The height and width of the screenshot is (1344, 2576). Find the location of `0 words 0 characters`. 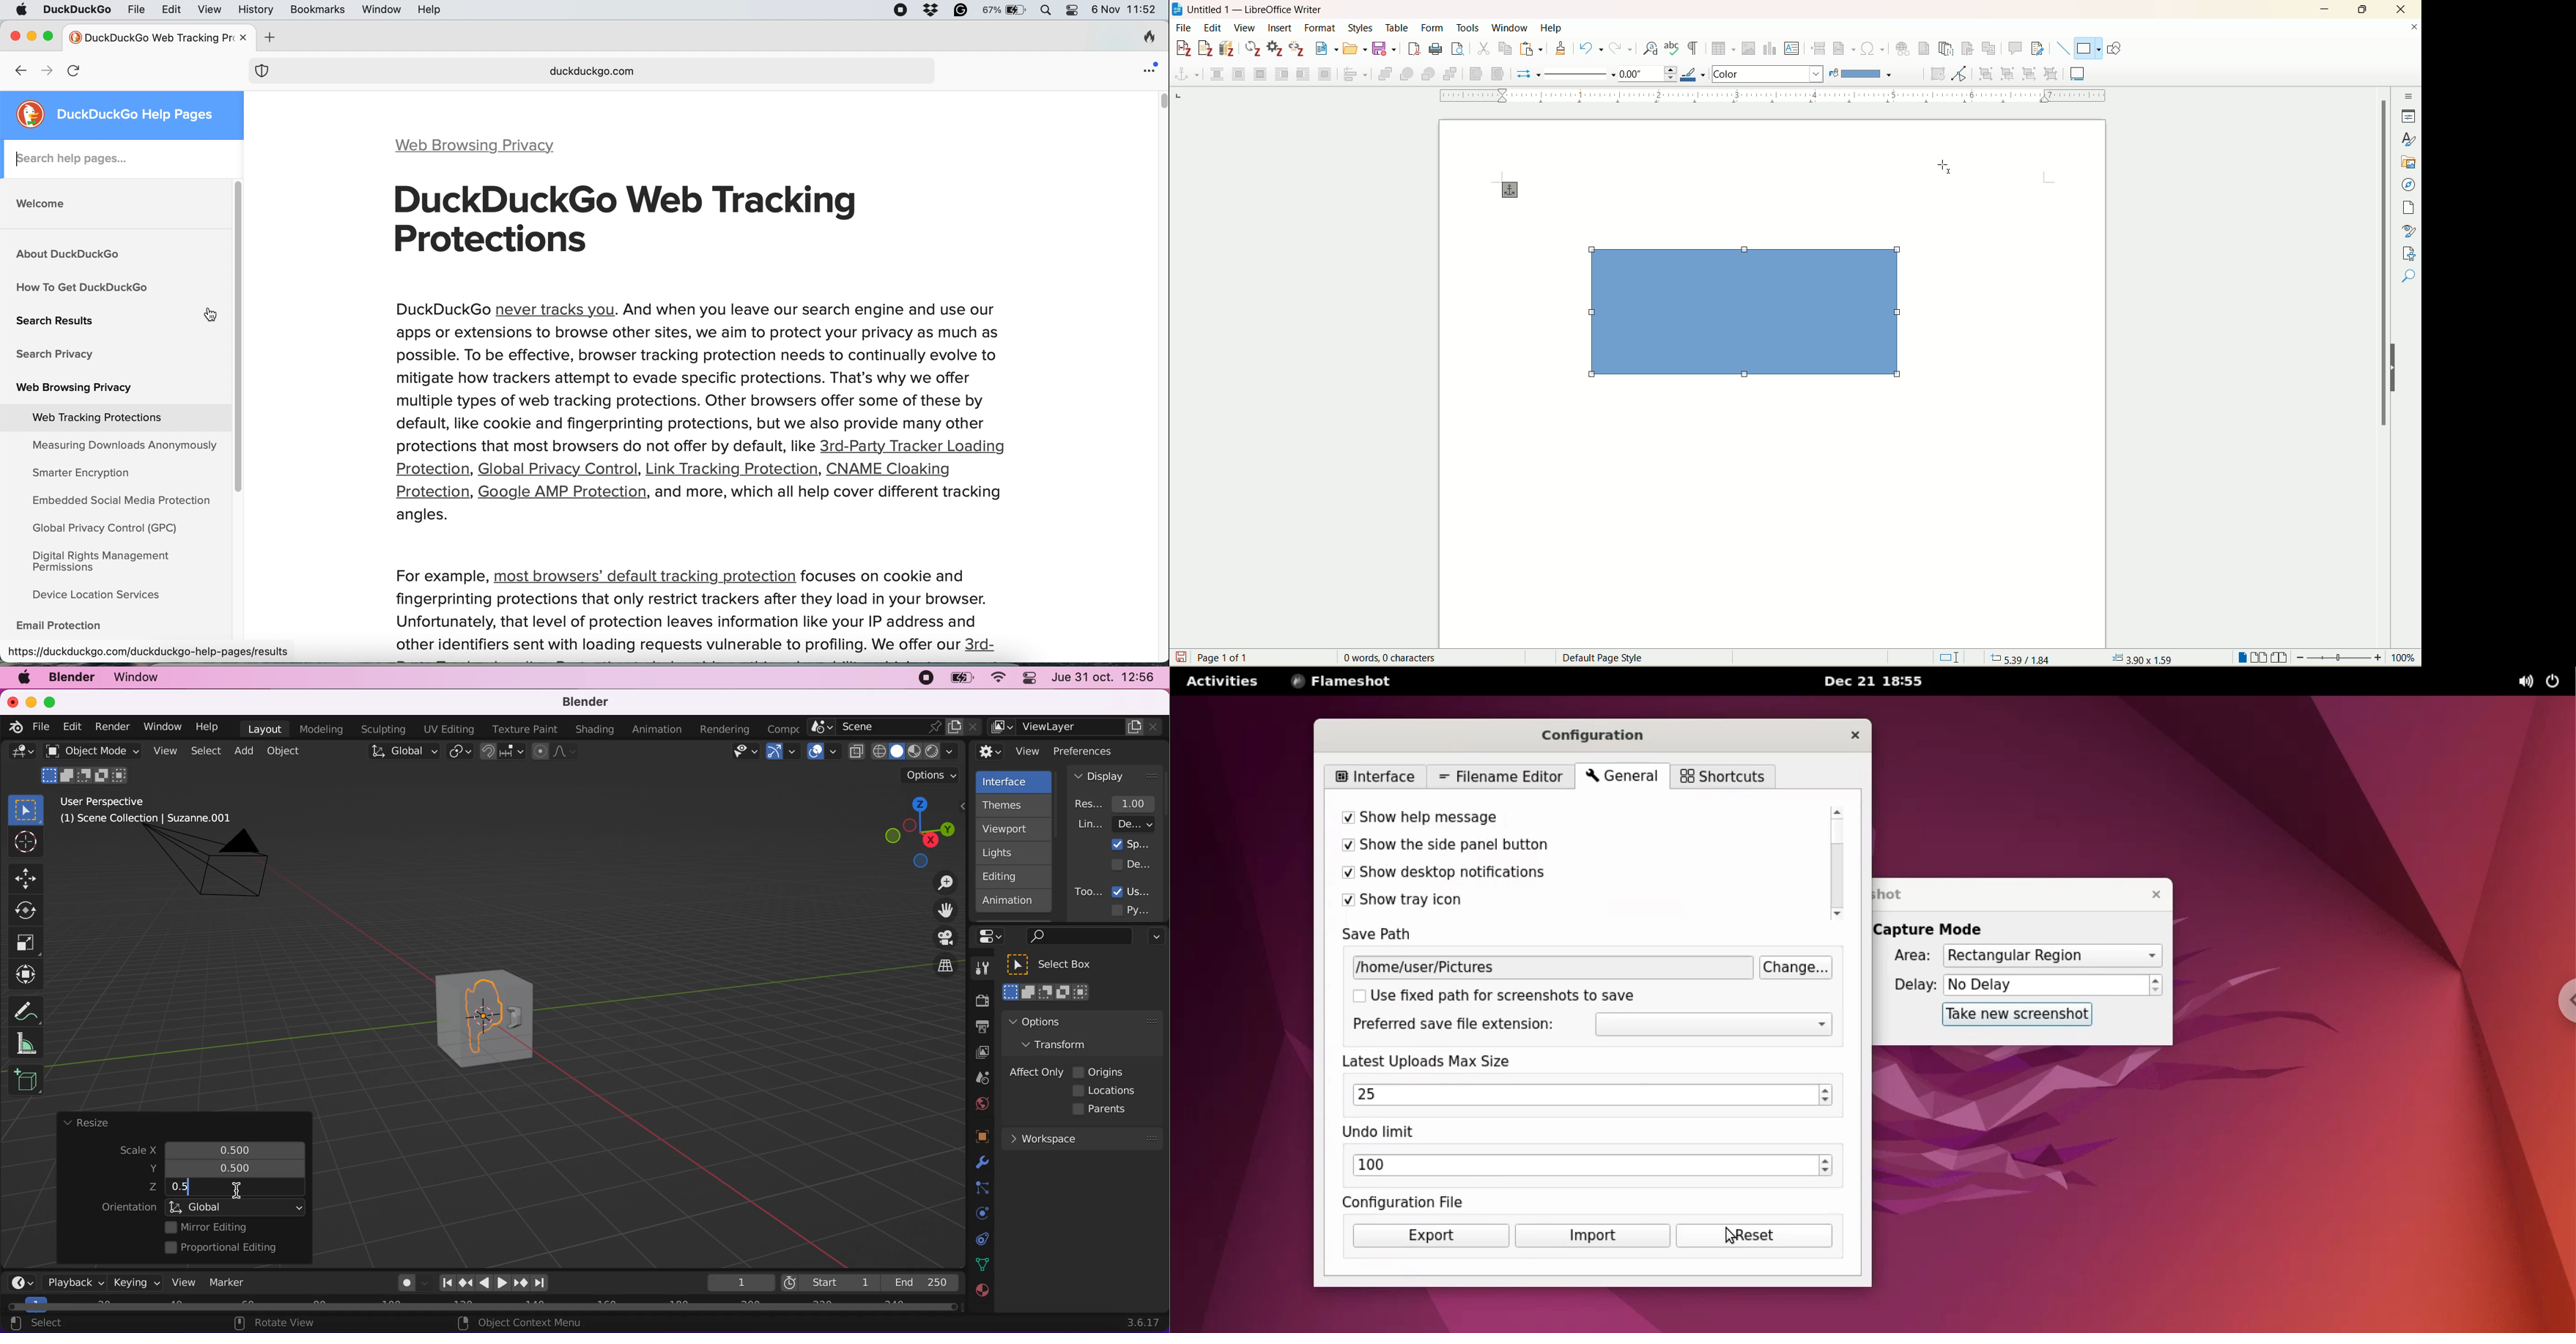

0 words 0 characters is located at coordinates (1398, 657).